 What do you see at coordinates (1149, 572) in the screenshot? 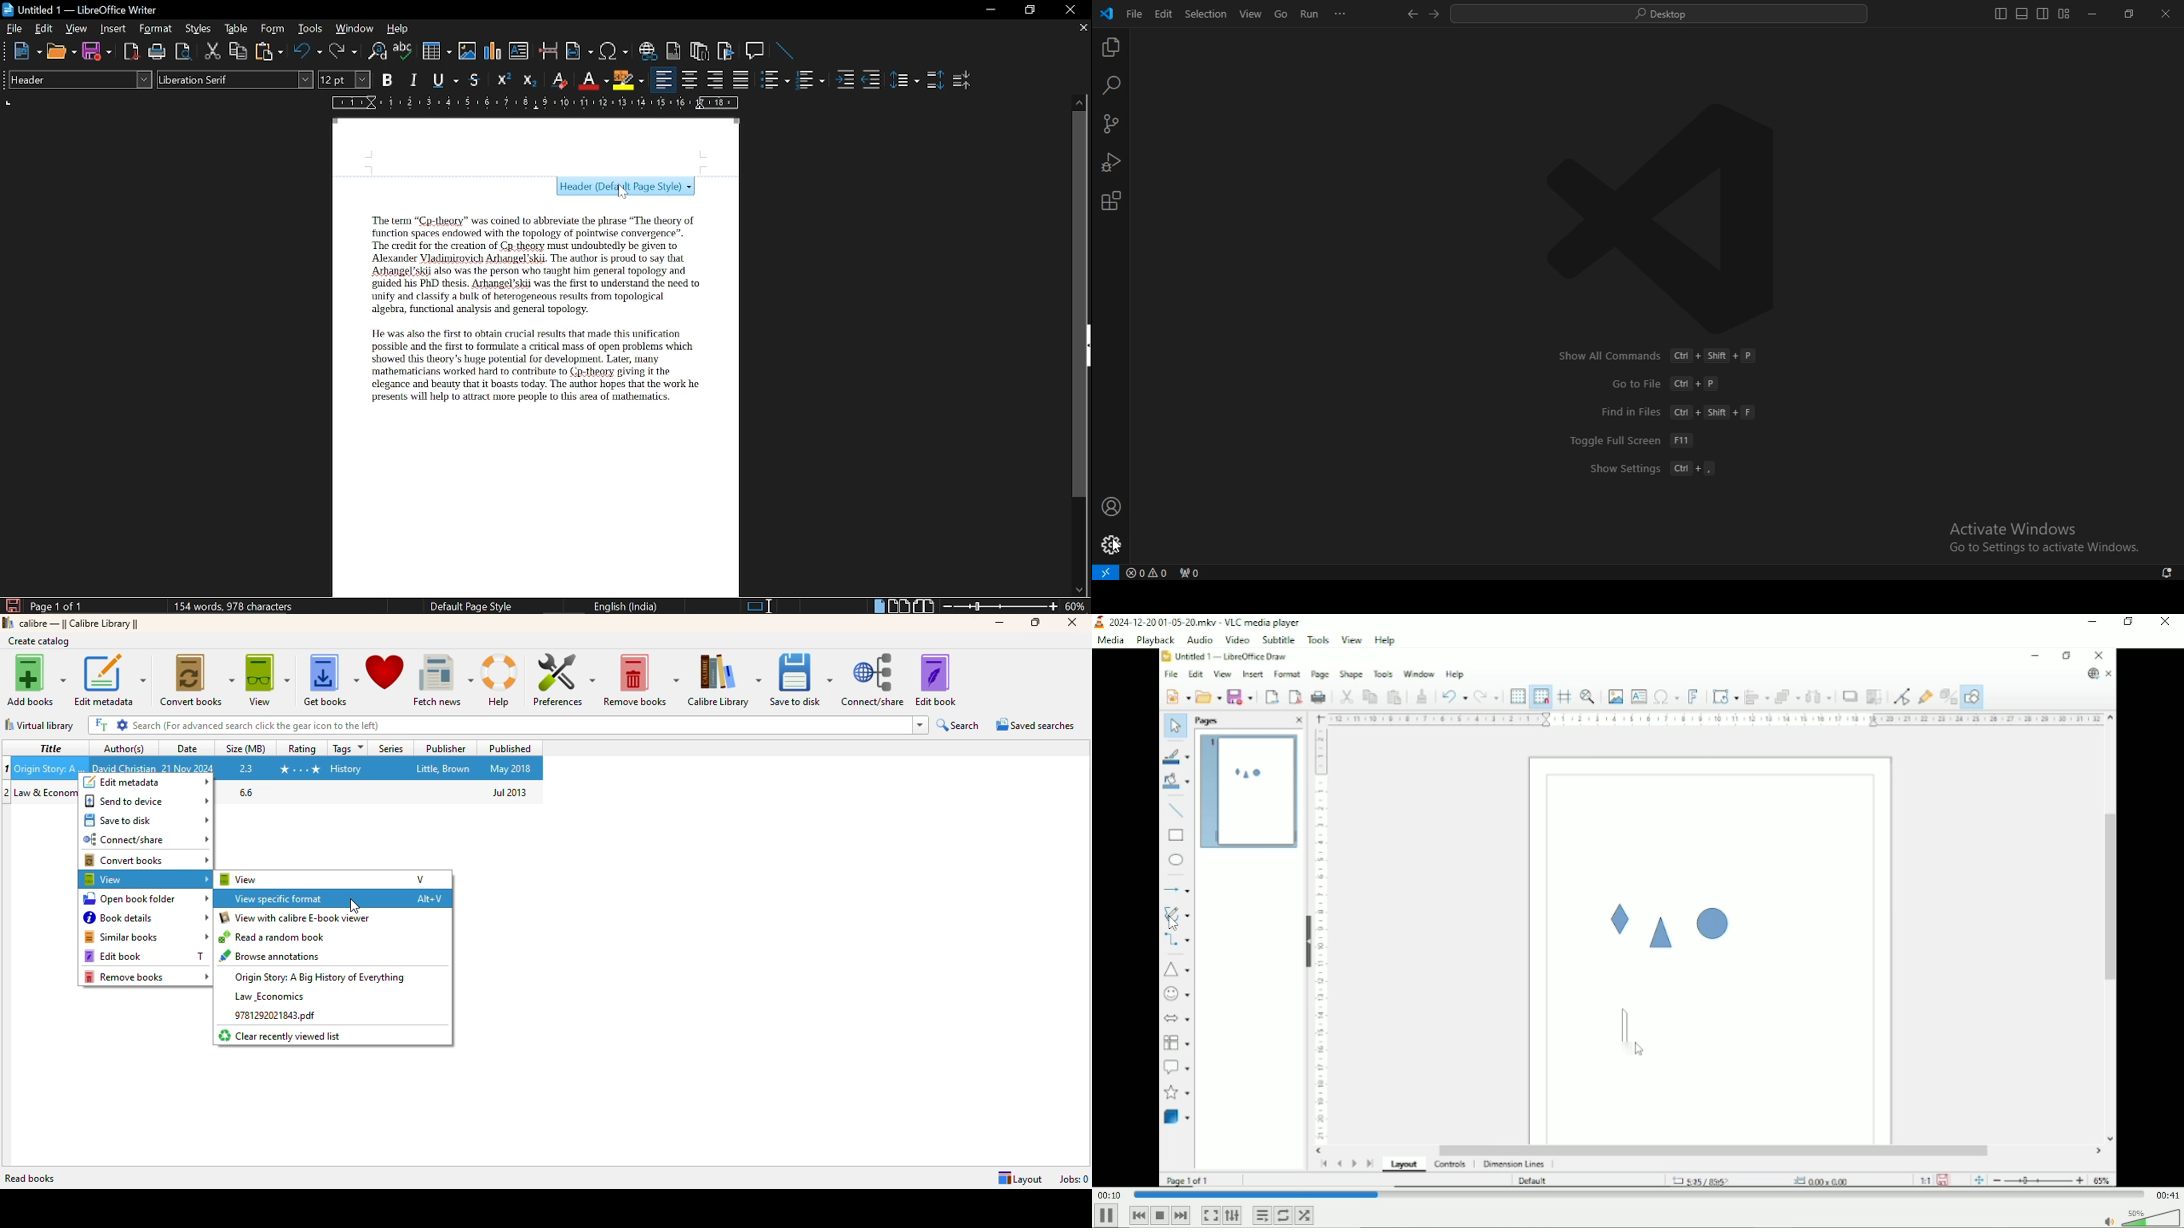
I see `No problems` at bounding box center [1149, 572].